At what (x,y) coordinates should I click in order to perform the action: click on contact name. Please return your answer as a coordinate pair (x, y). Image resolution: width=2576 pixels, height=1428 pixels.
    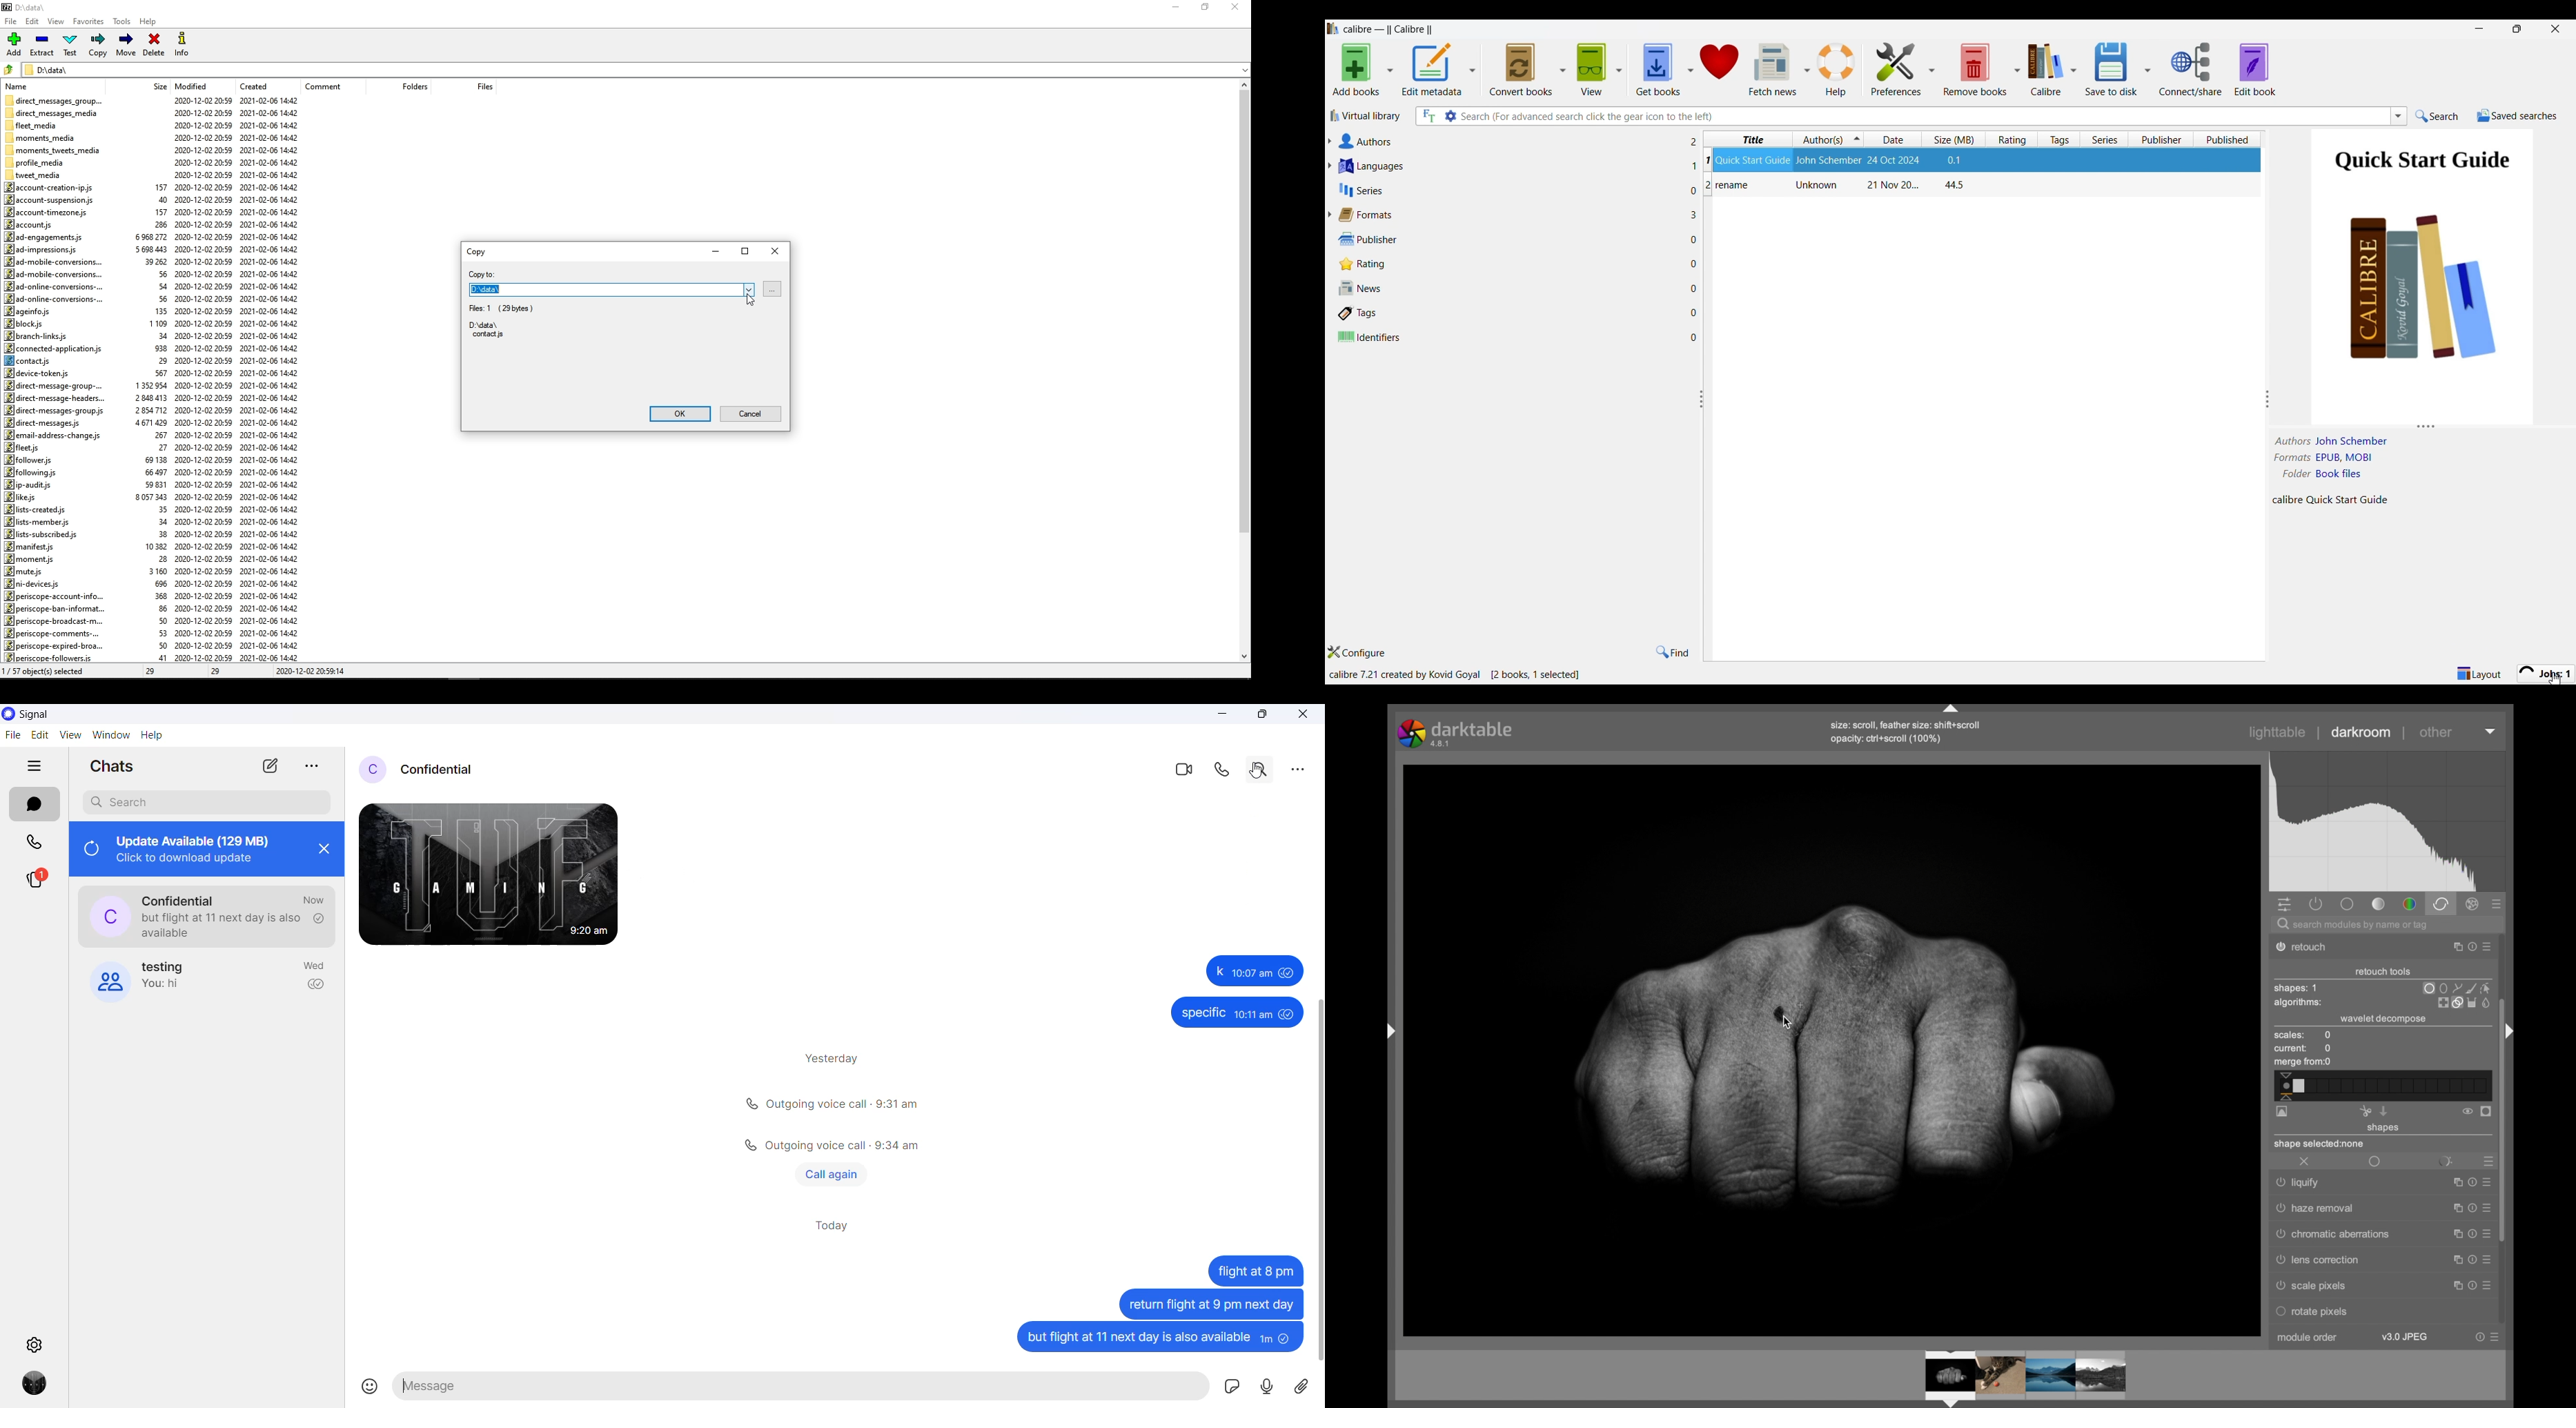
    Looking at the image, I should click on (446, 767).